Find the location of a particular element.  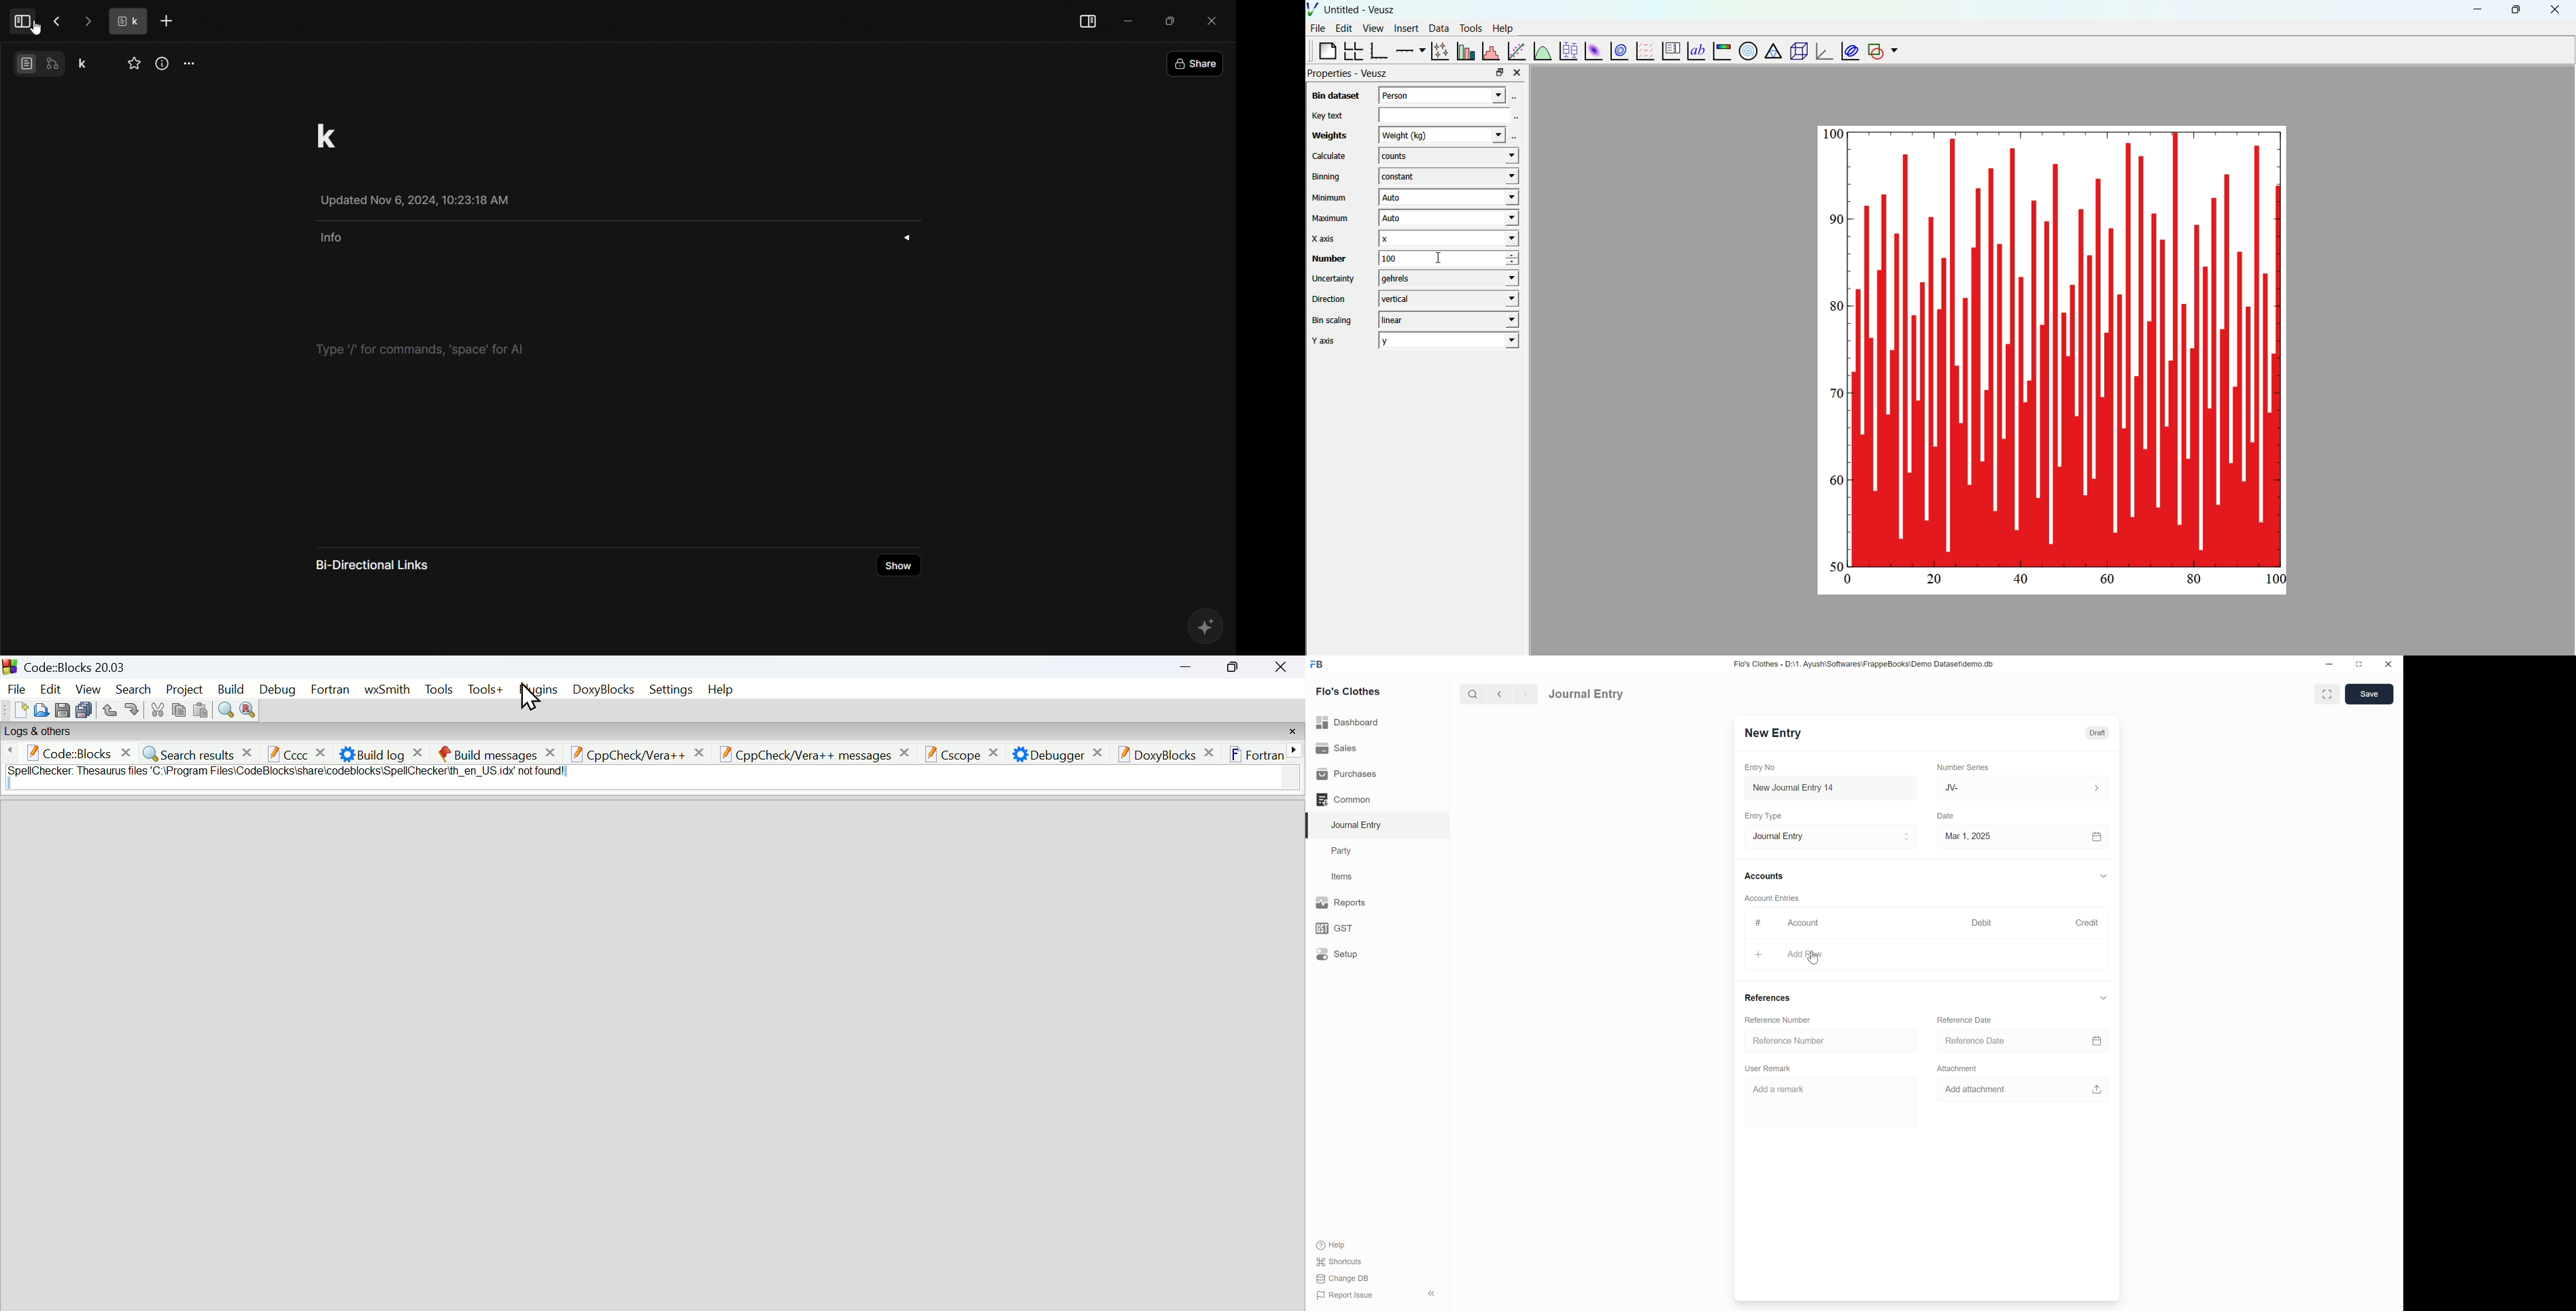

Logs & others is located at coordinates (37, 732).